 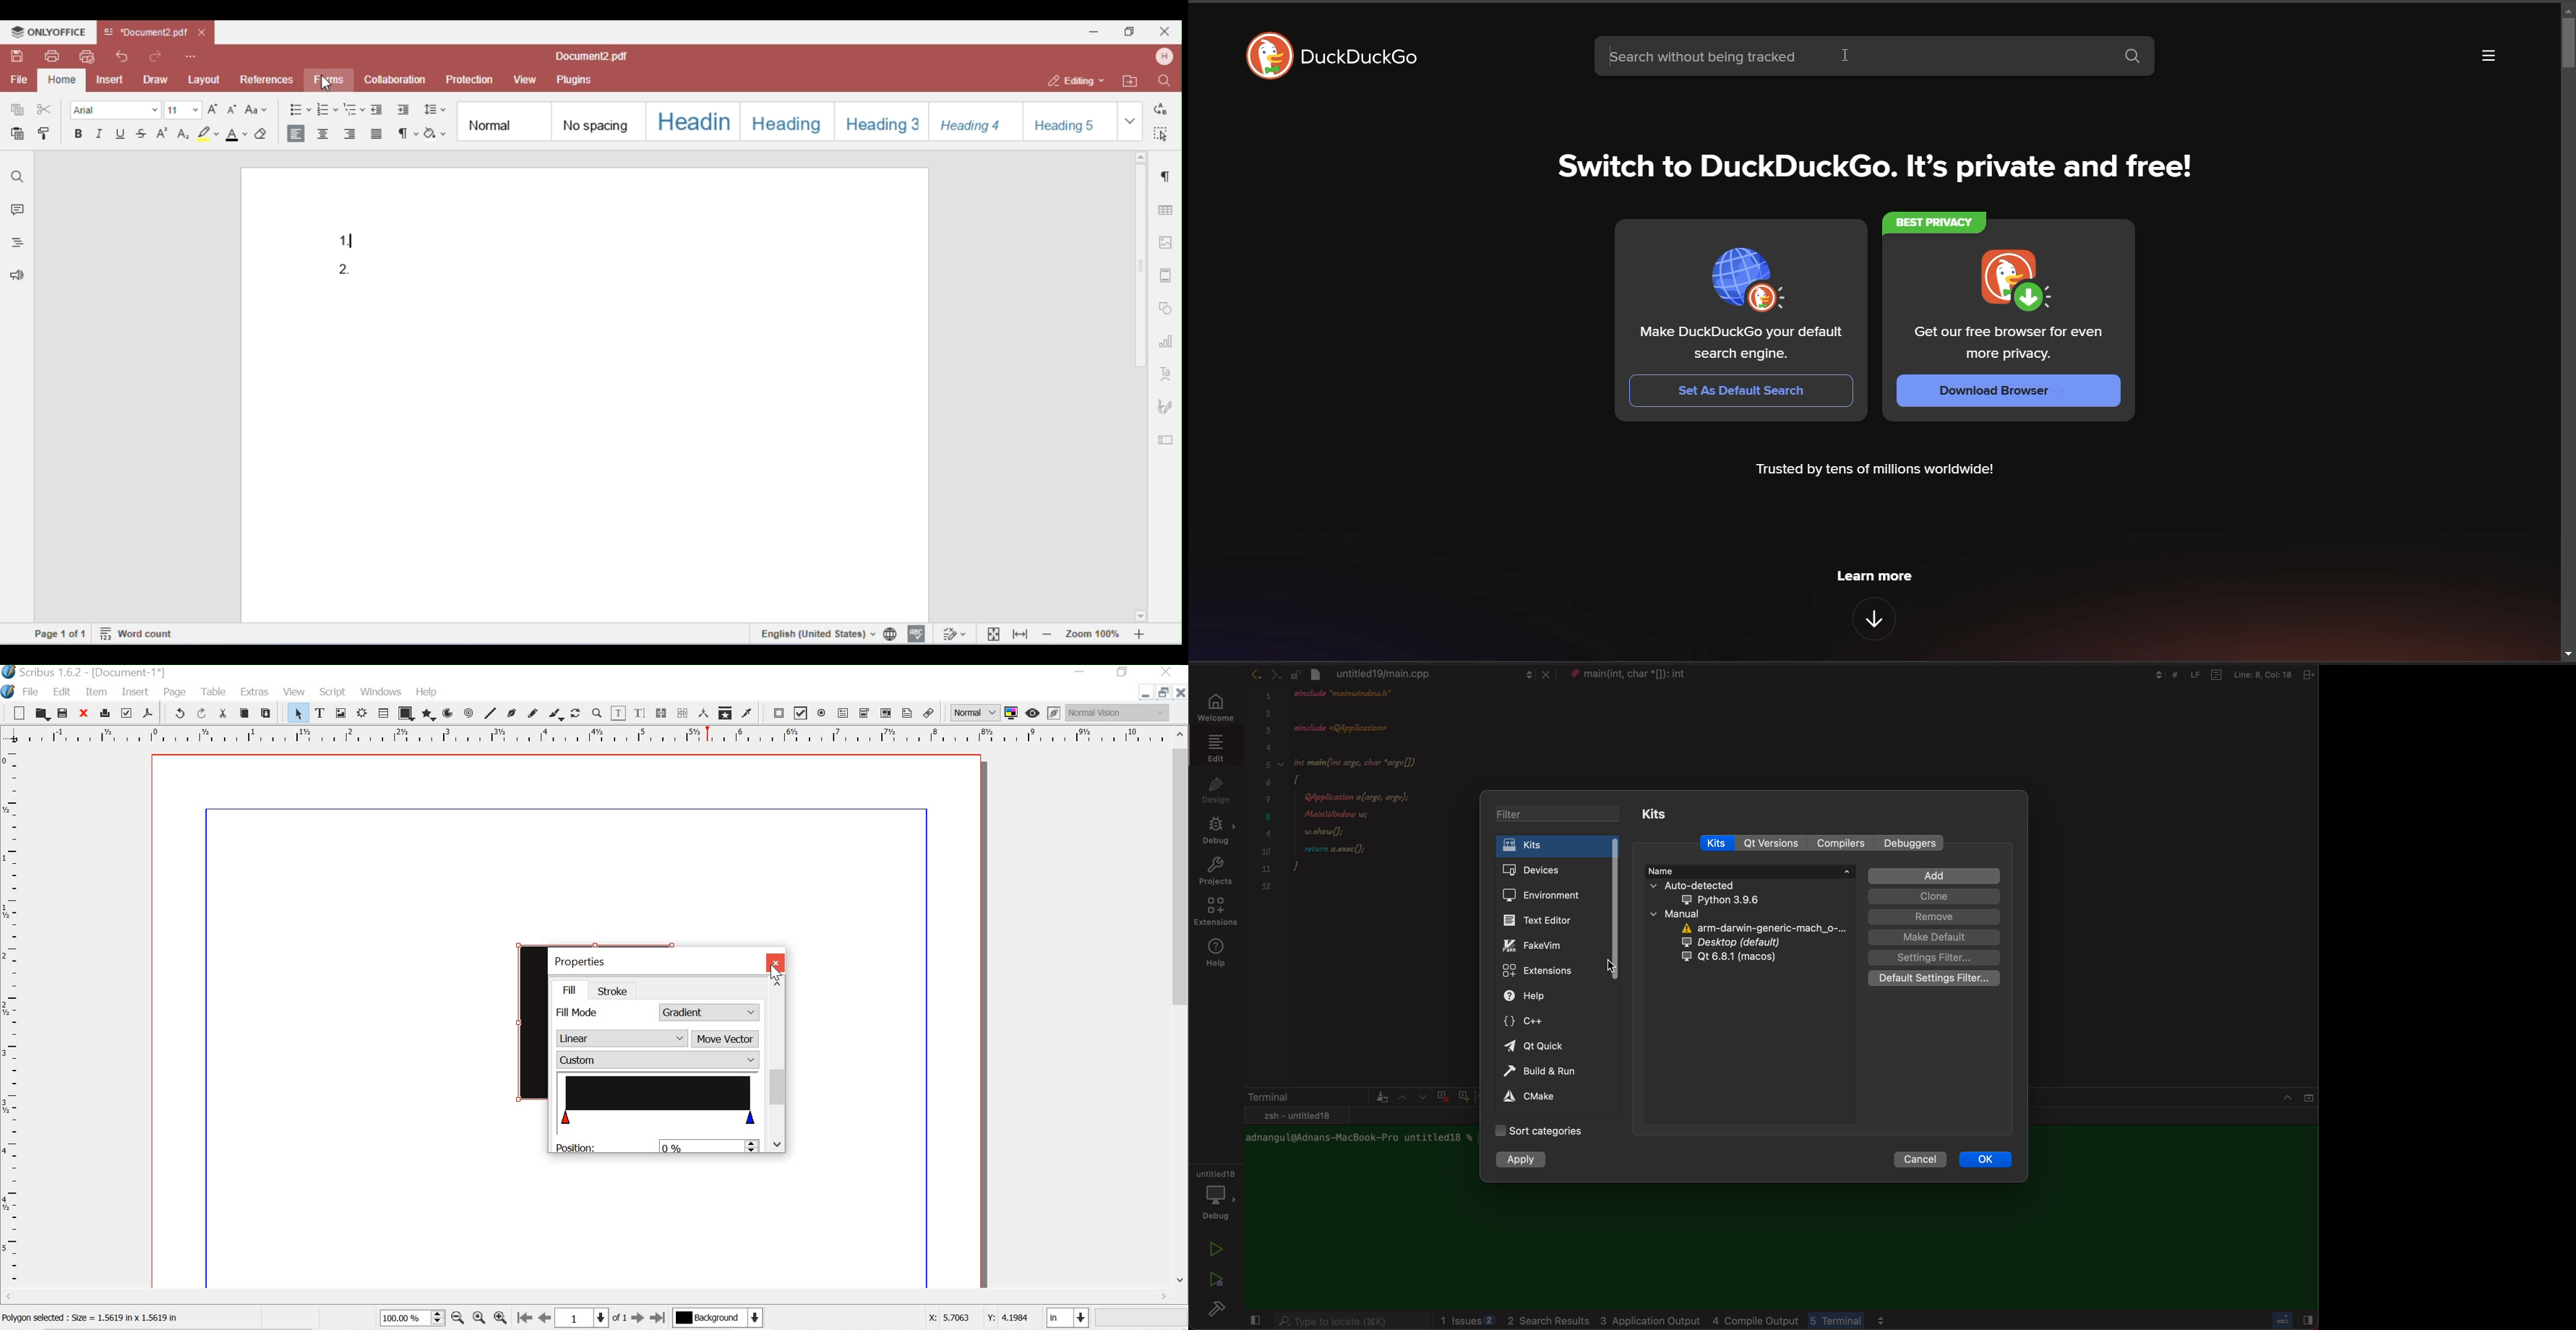 I want to click on minimize, so click(x=1082, y=672).